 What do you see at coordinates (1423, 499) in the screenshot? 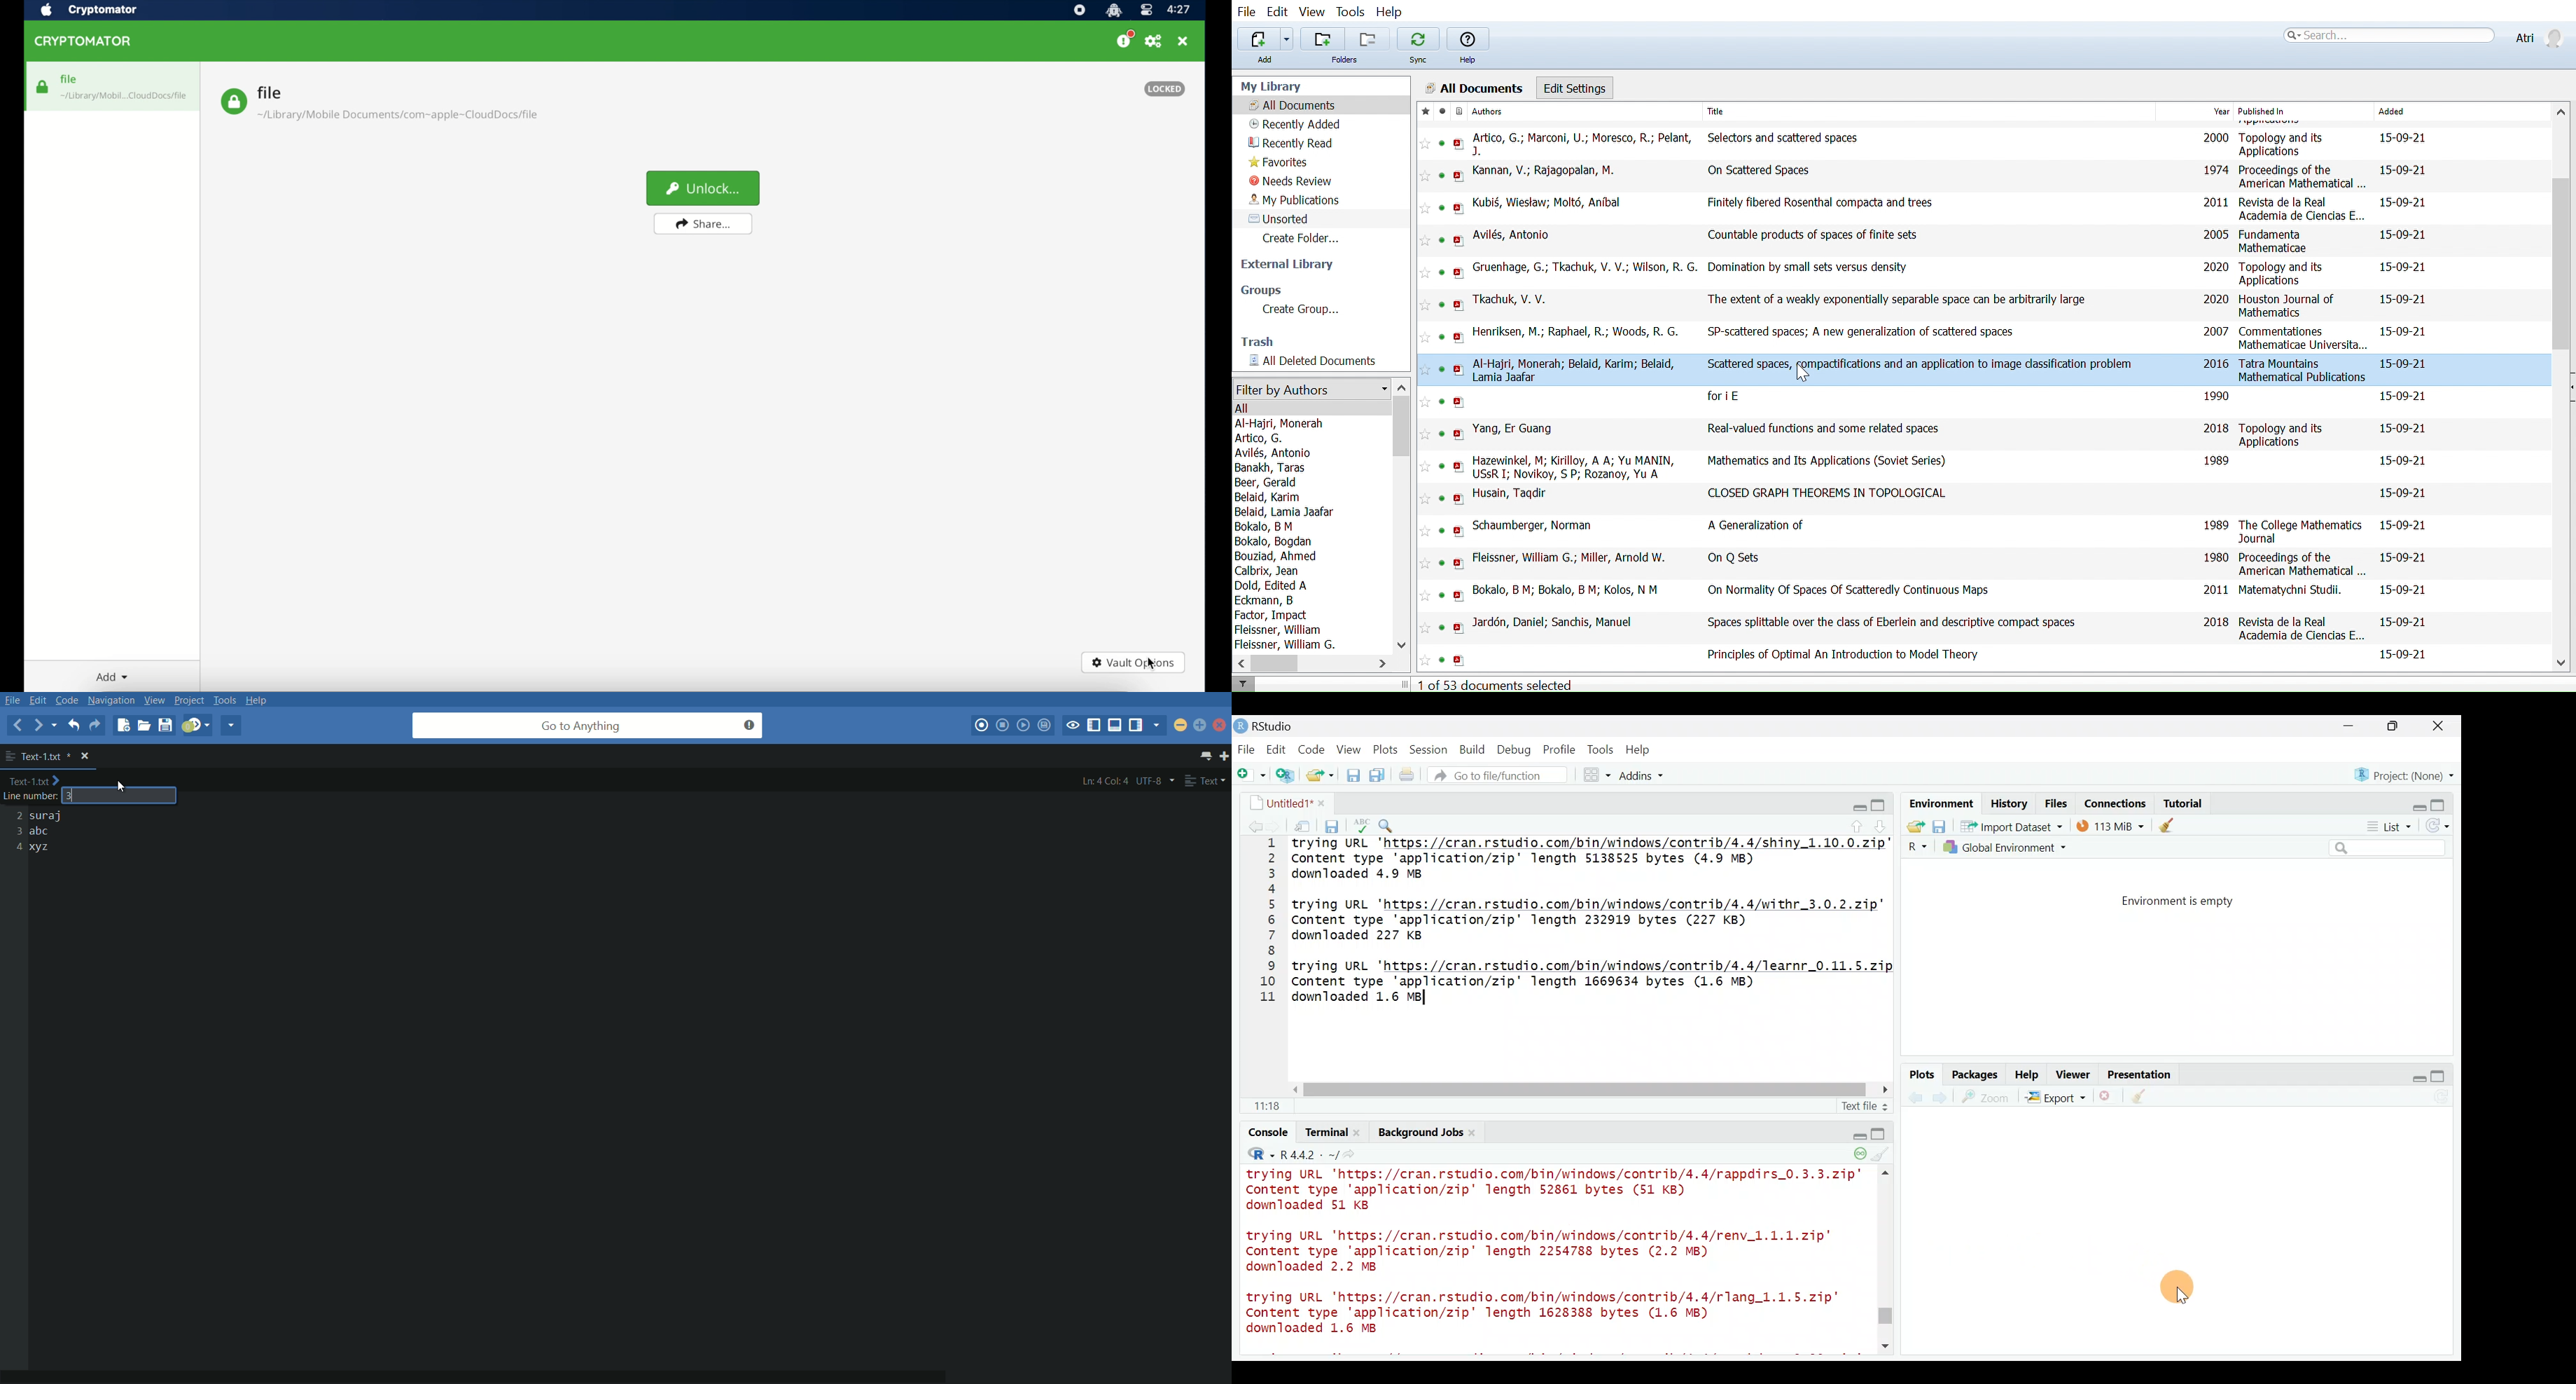
I see `Favourite` at bounding box center [1423, 499].